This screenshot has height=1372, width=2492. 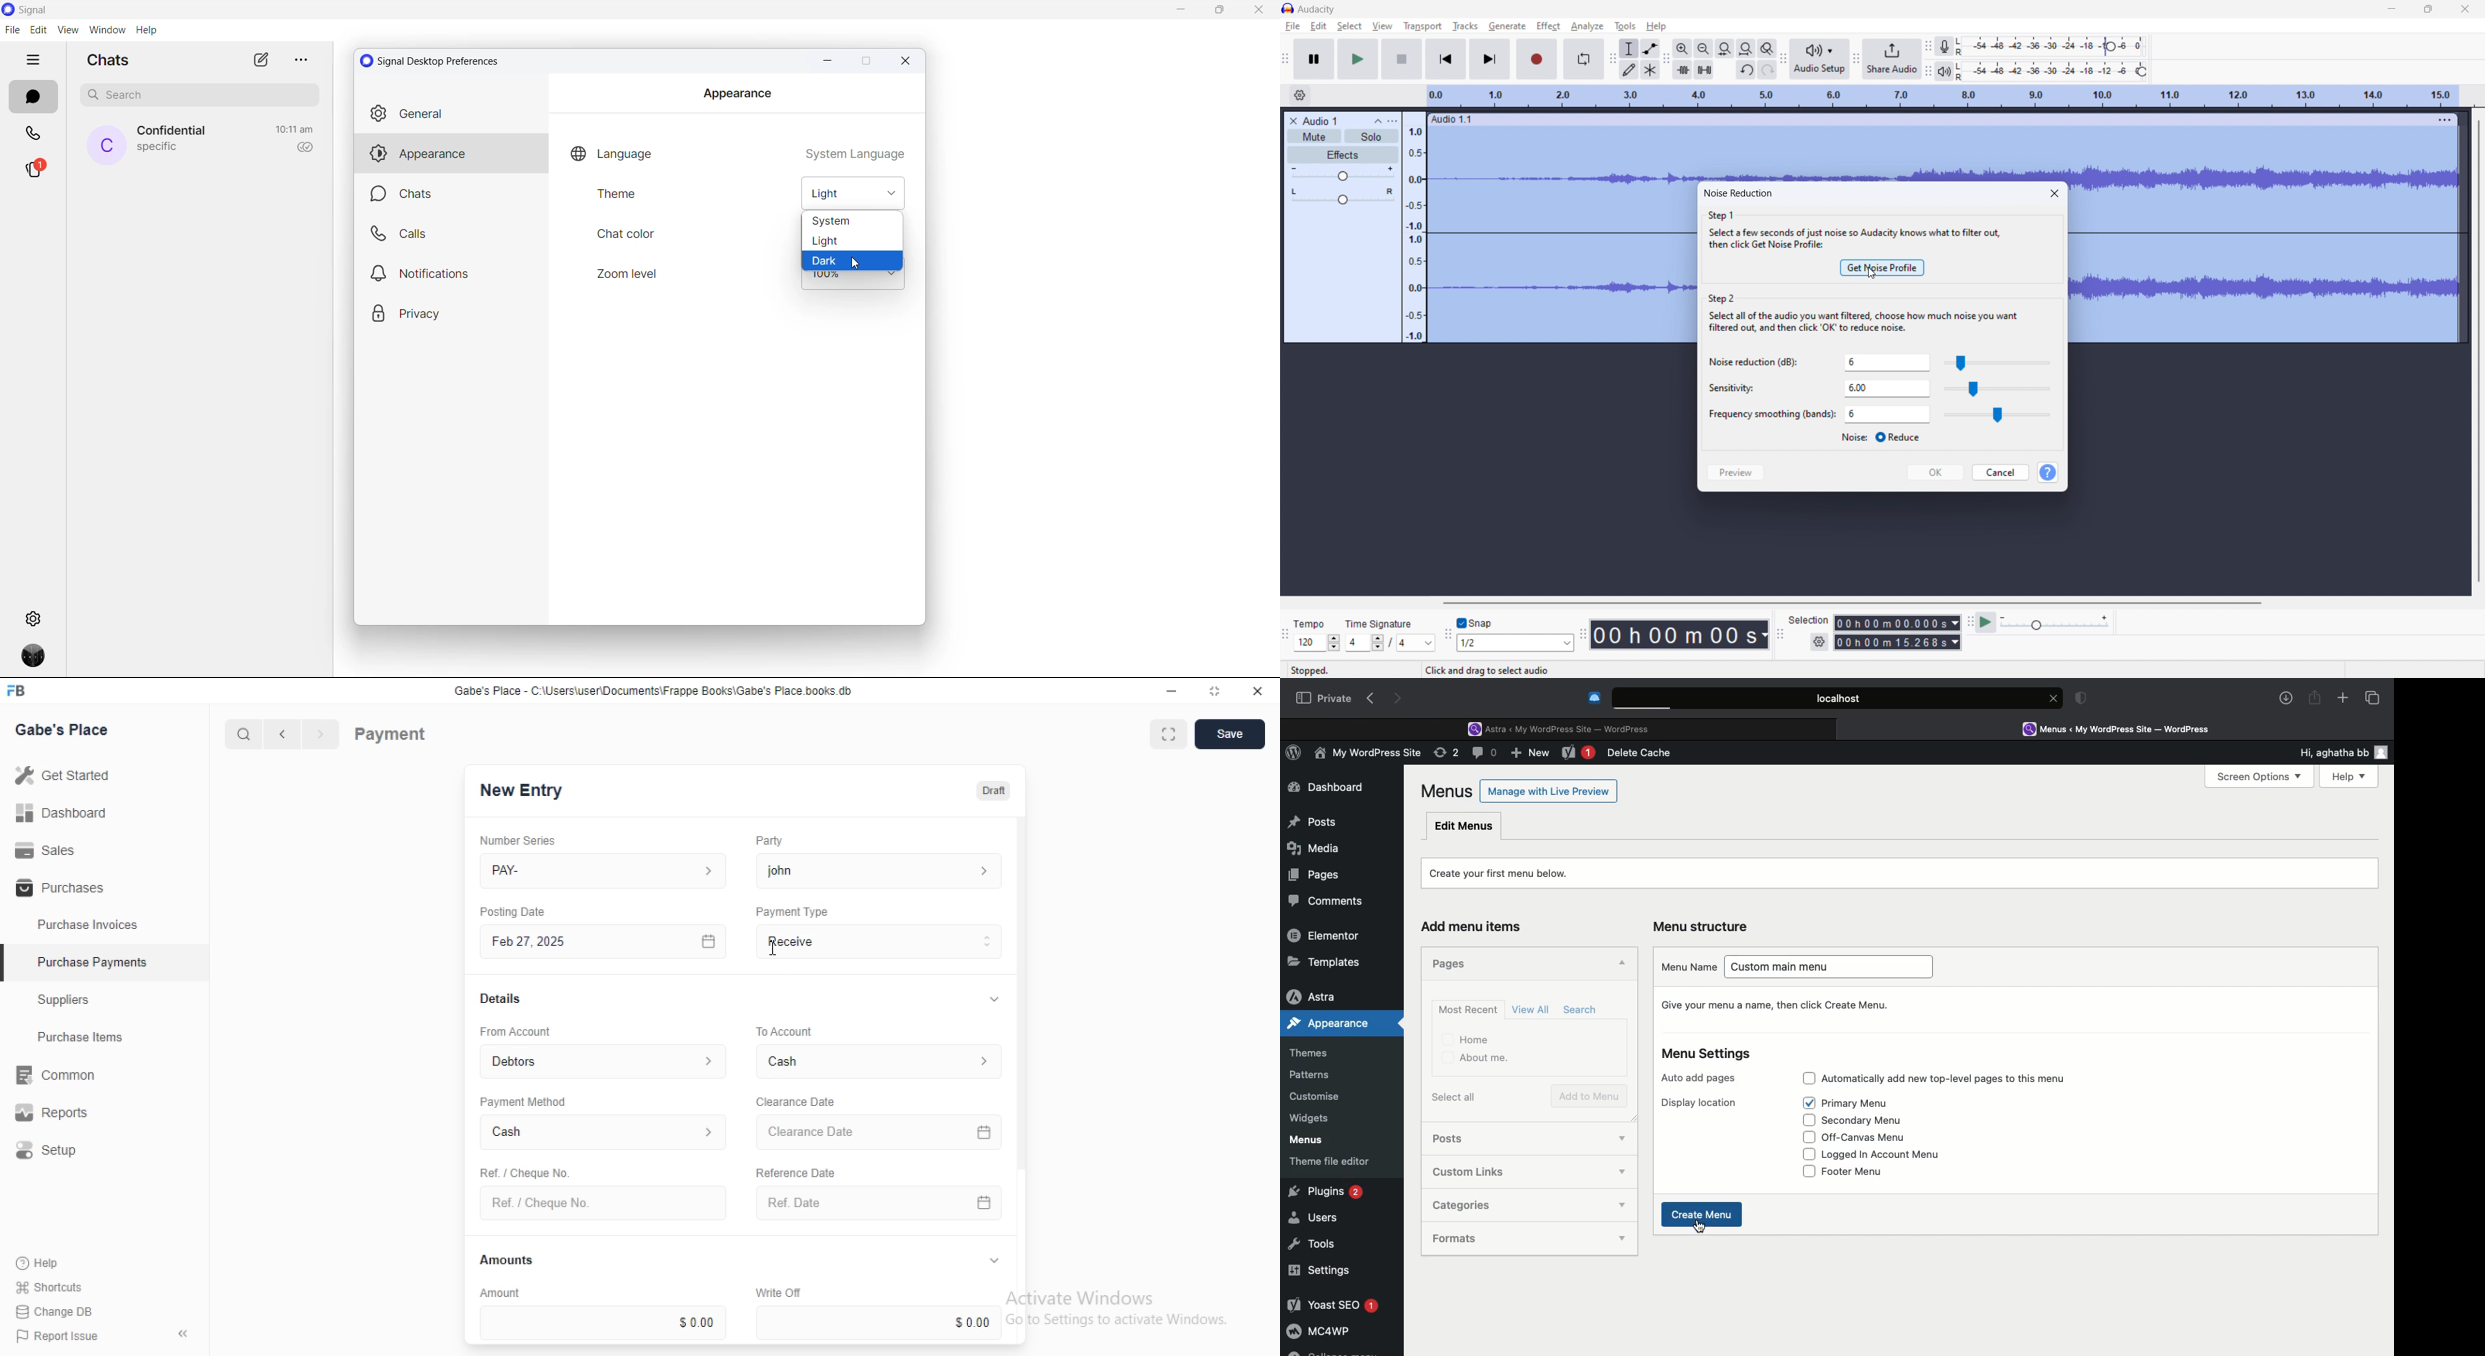 What do you see at coordinates (604, 1134) in the screenshot?
I see `Cash` at bounding box center [604, 1134].